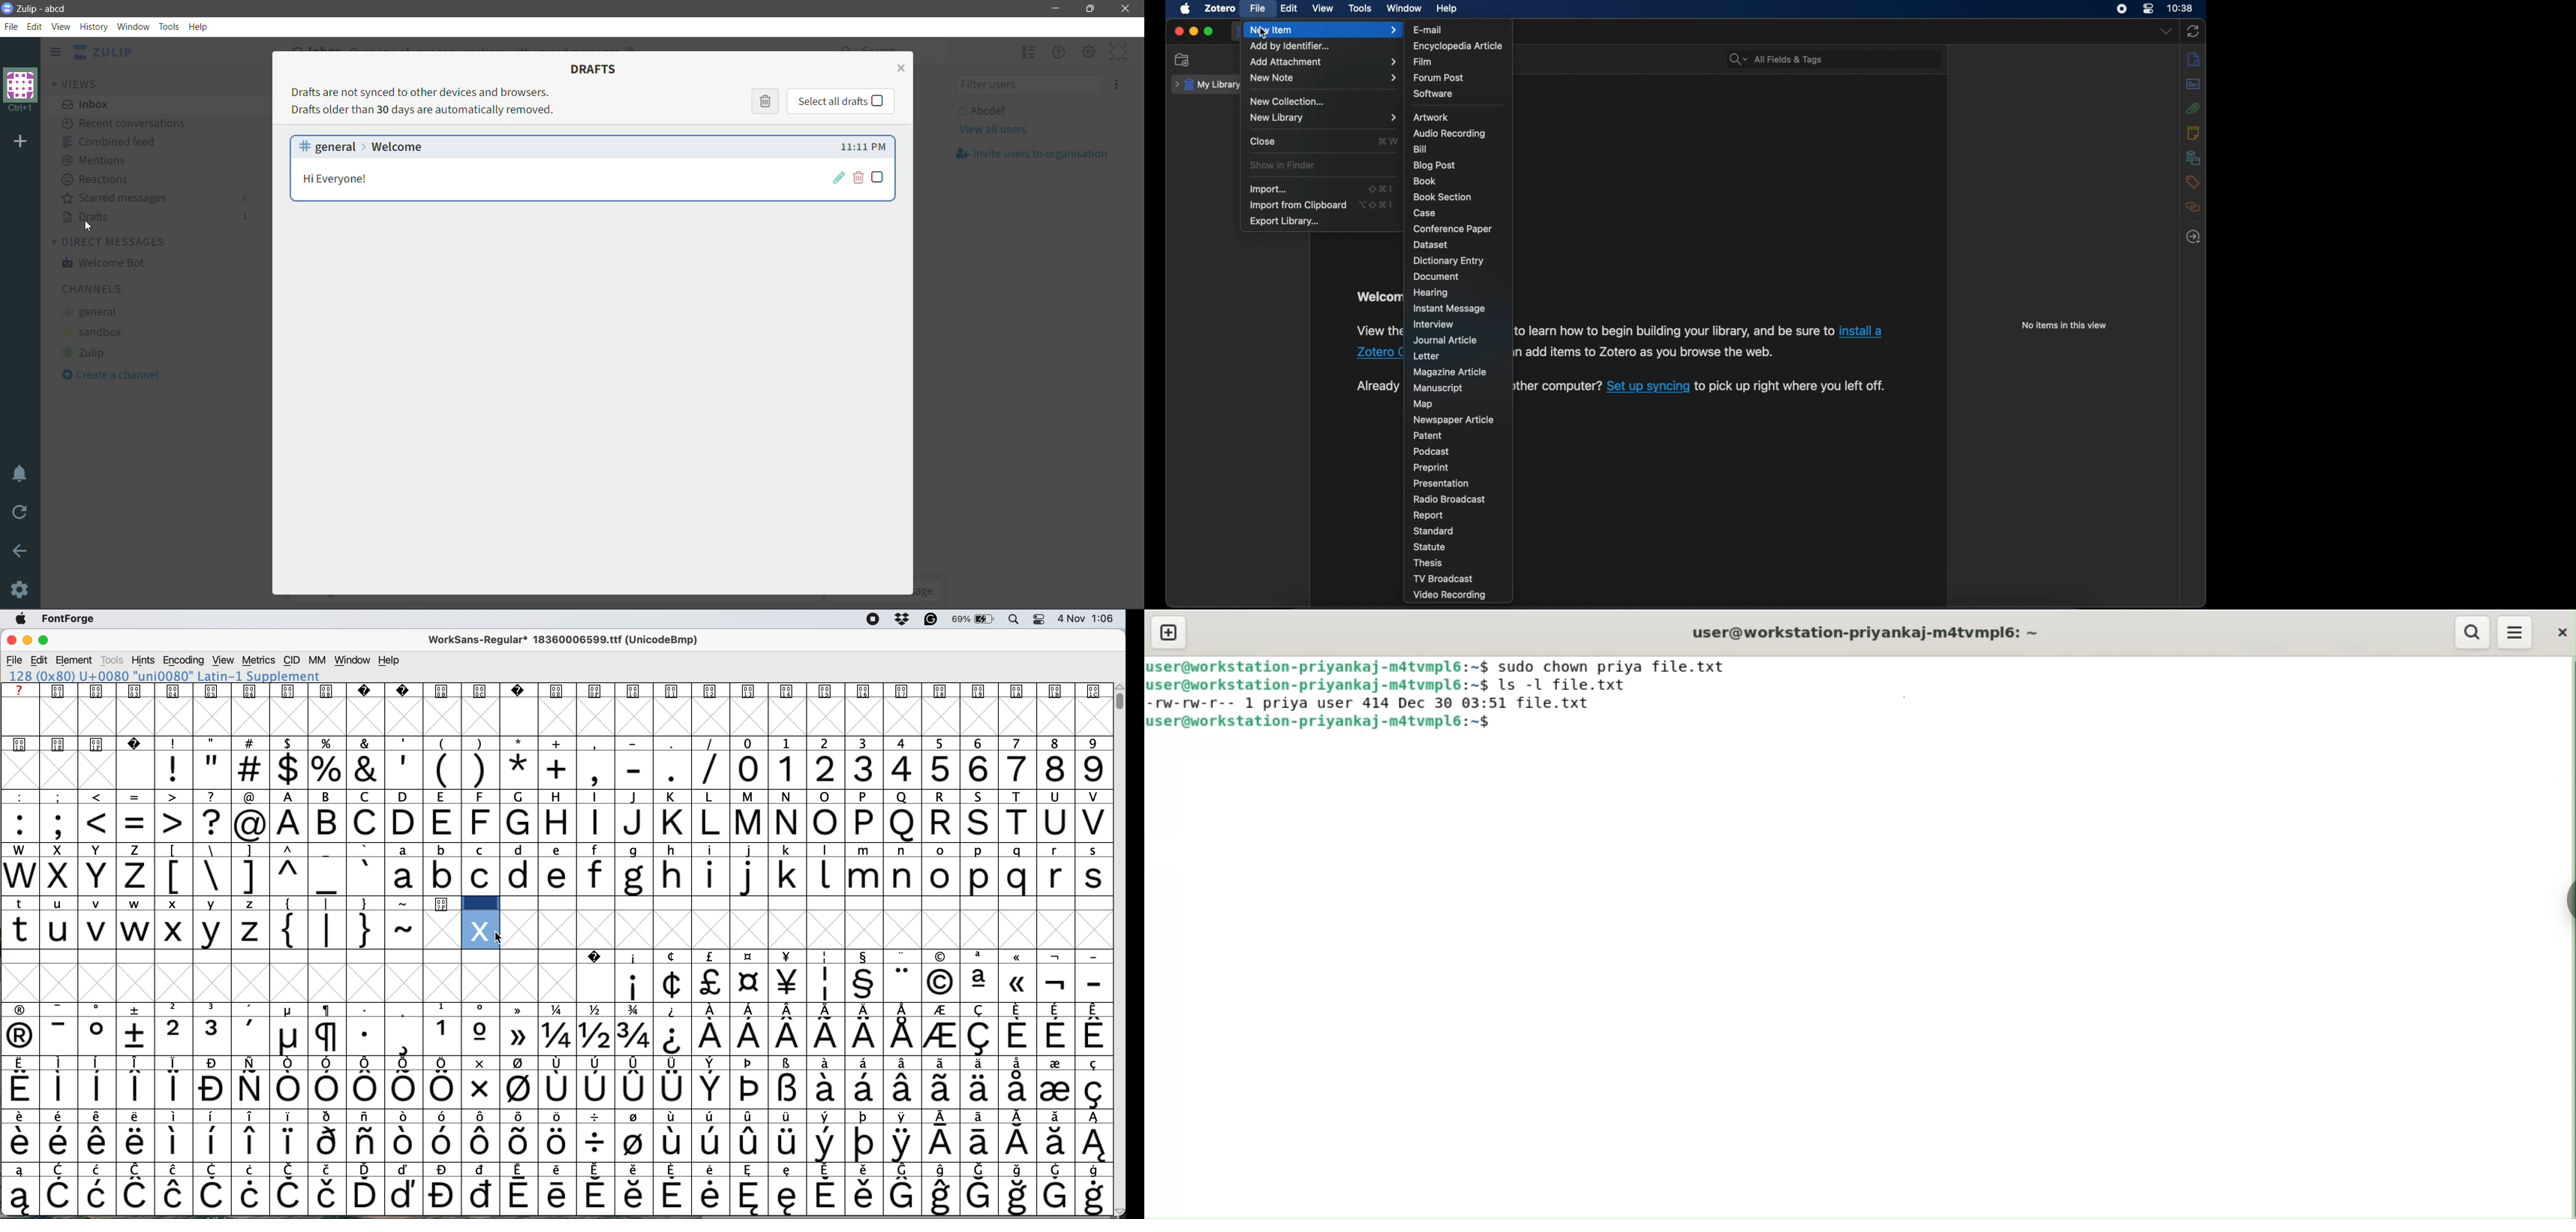  What do you see at coordinates (133, 26) in the screenshot?
I see `Window` at bounding box center [133, 26].